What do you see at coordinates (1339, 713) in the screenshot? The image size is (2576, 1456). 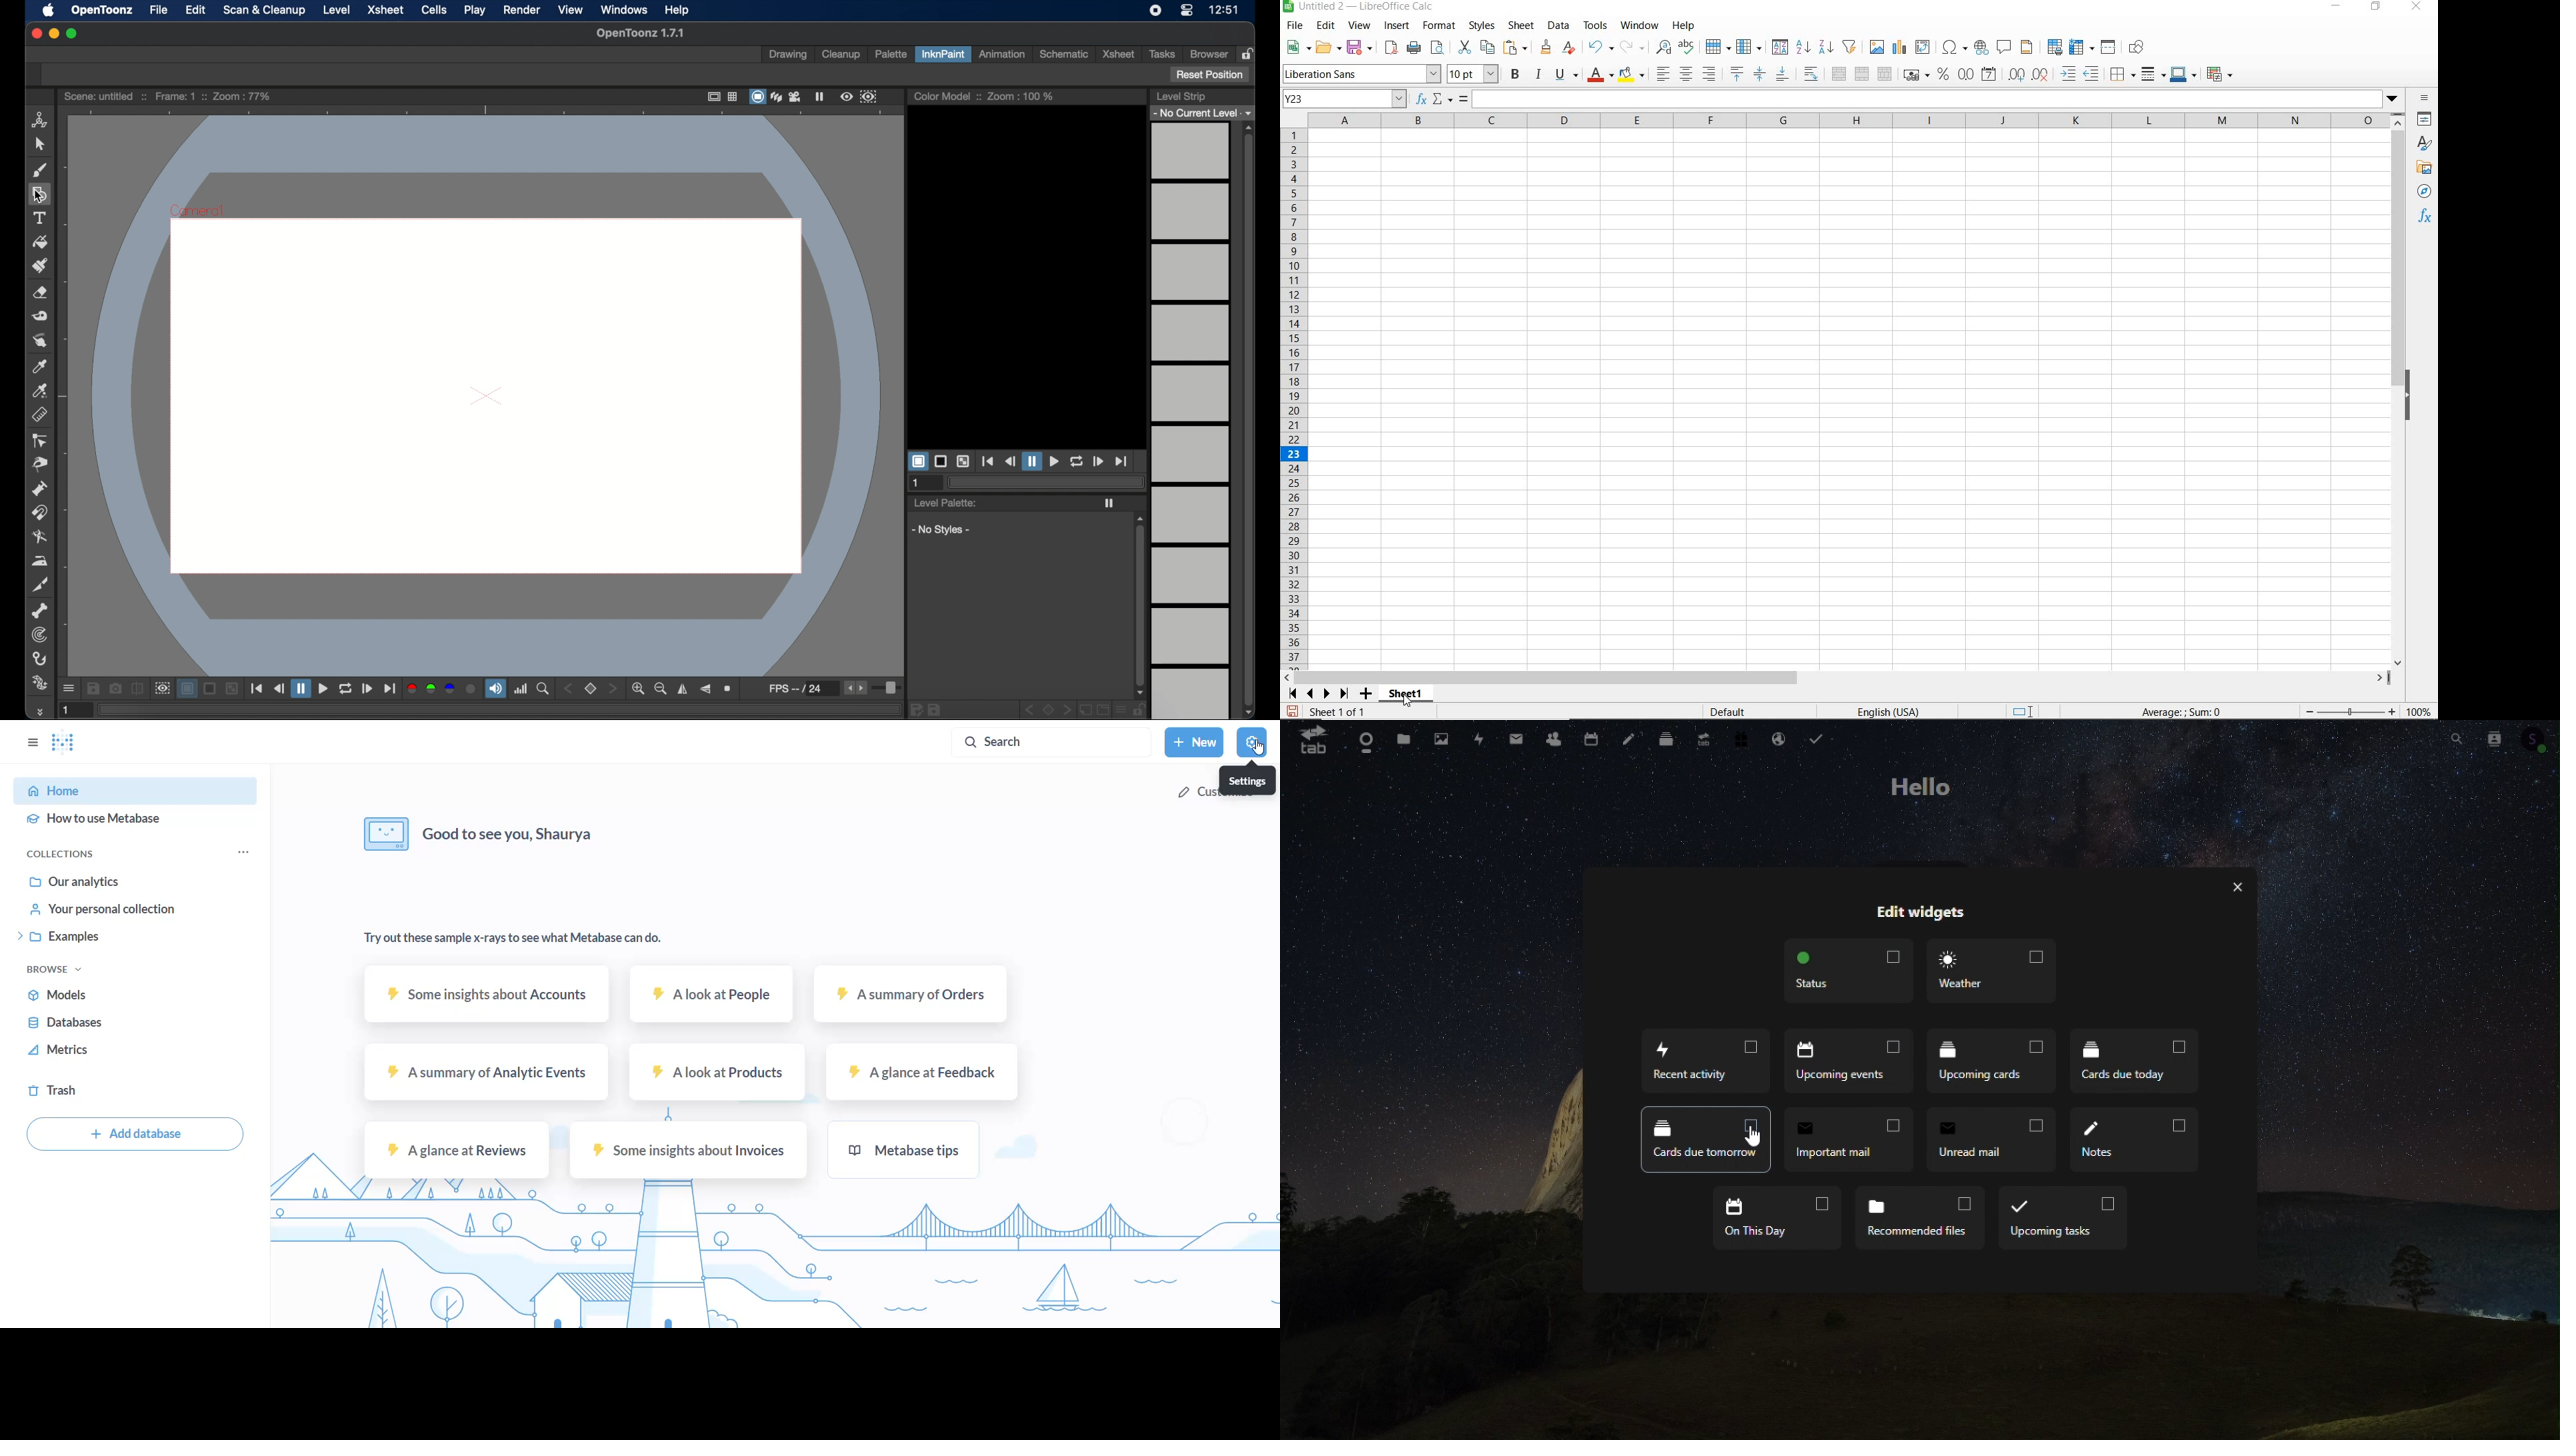 I see `SHEET 1 OF 1` at bounding box center [1339, 713].